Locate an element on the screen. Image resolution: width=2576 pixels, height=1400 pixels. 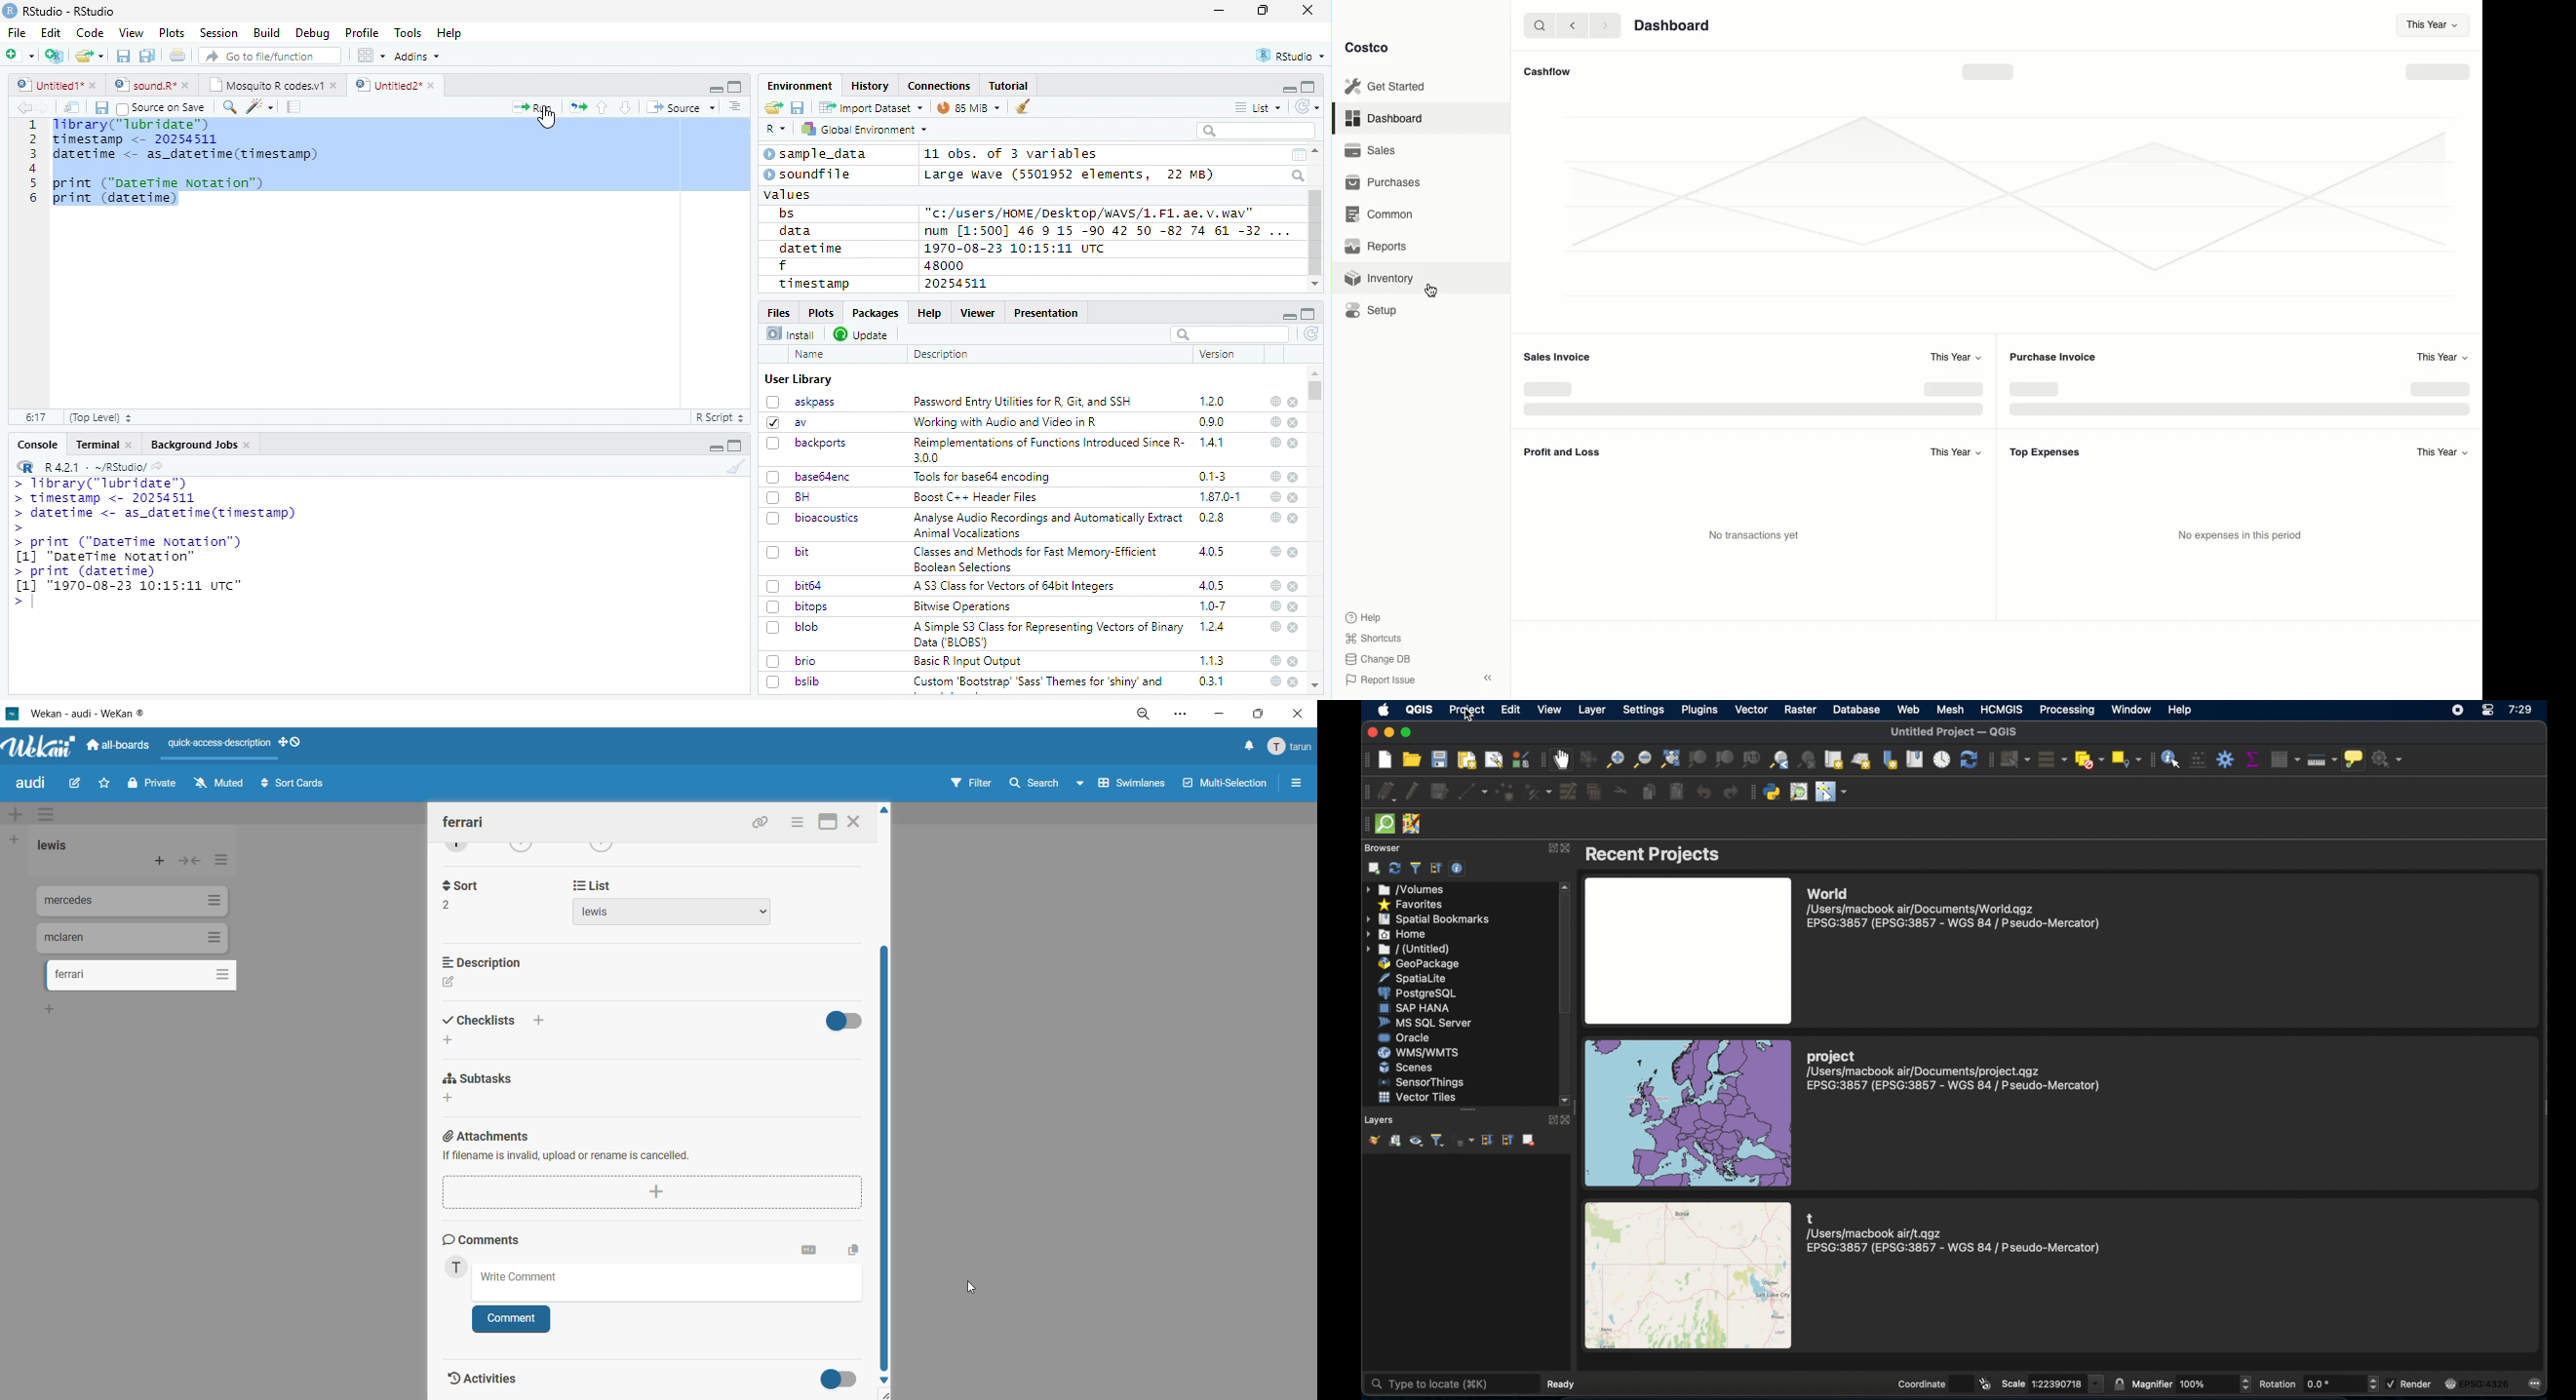
Help is located at coordinates (1365, 615).